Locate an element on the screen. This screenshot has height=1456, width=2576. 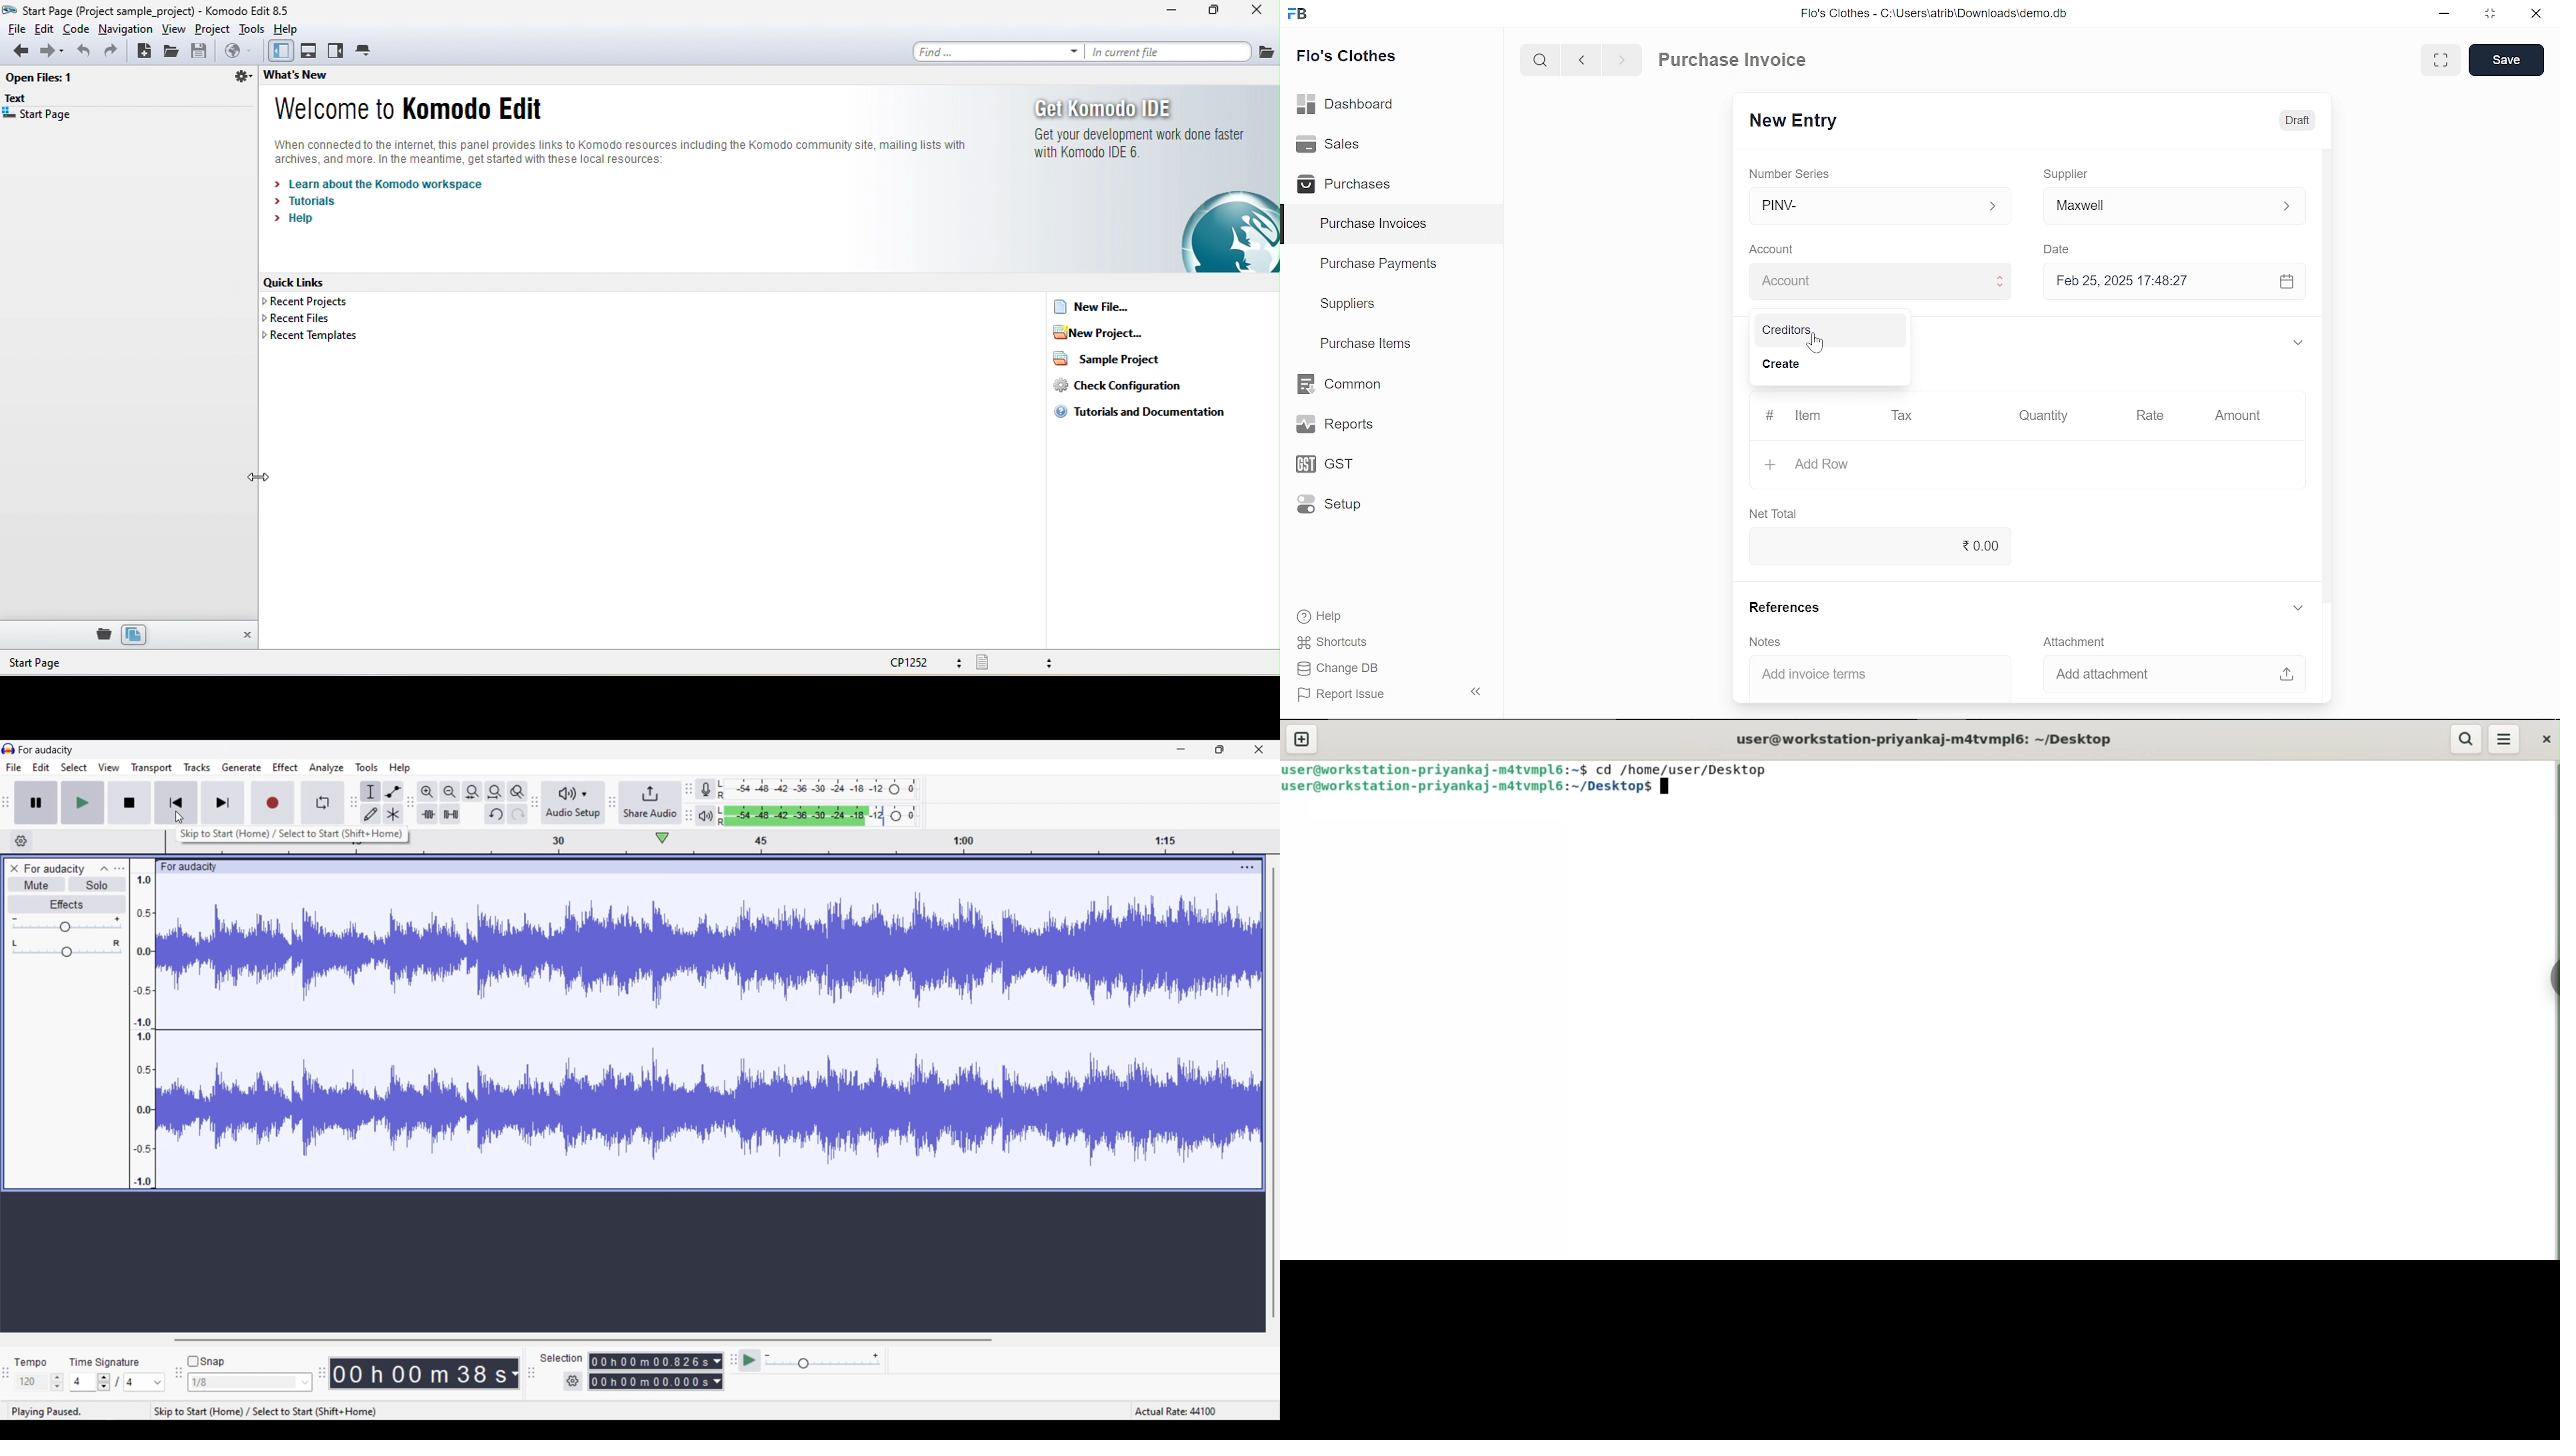
Create is located at coordinates (1824, 366).